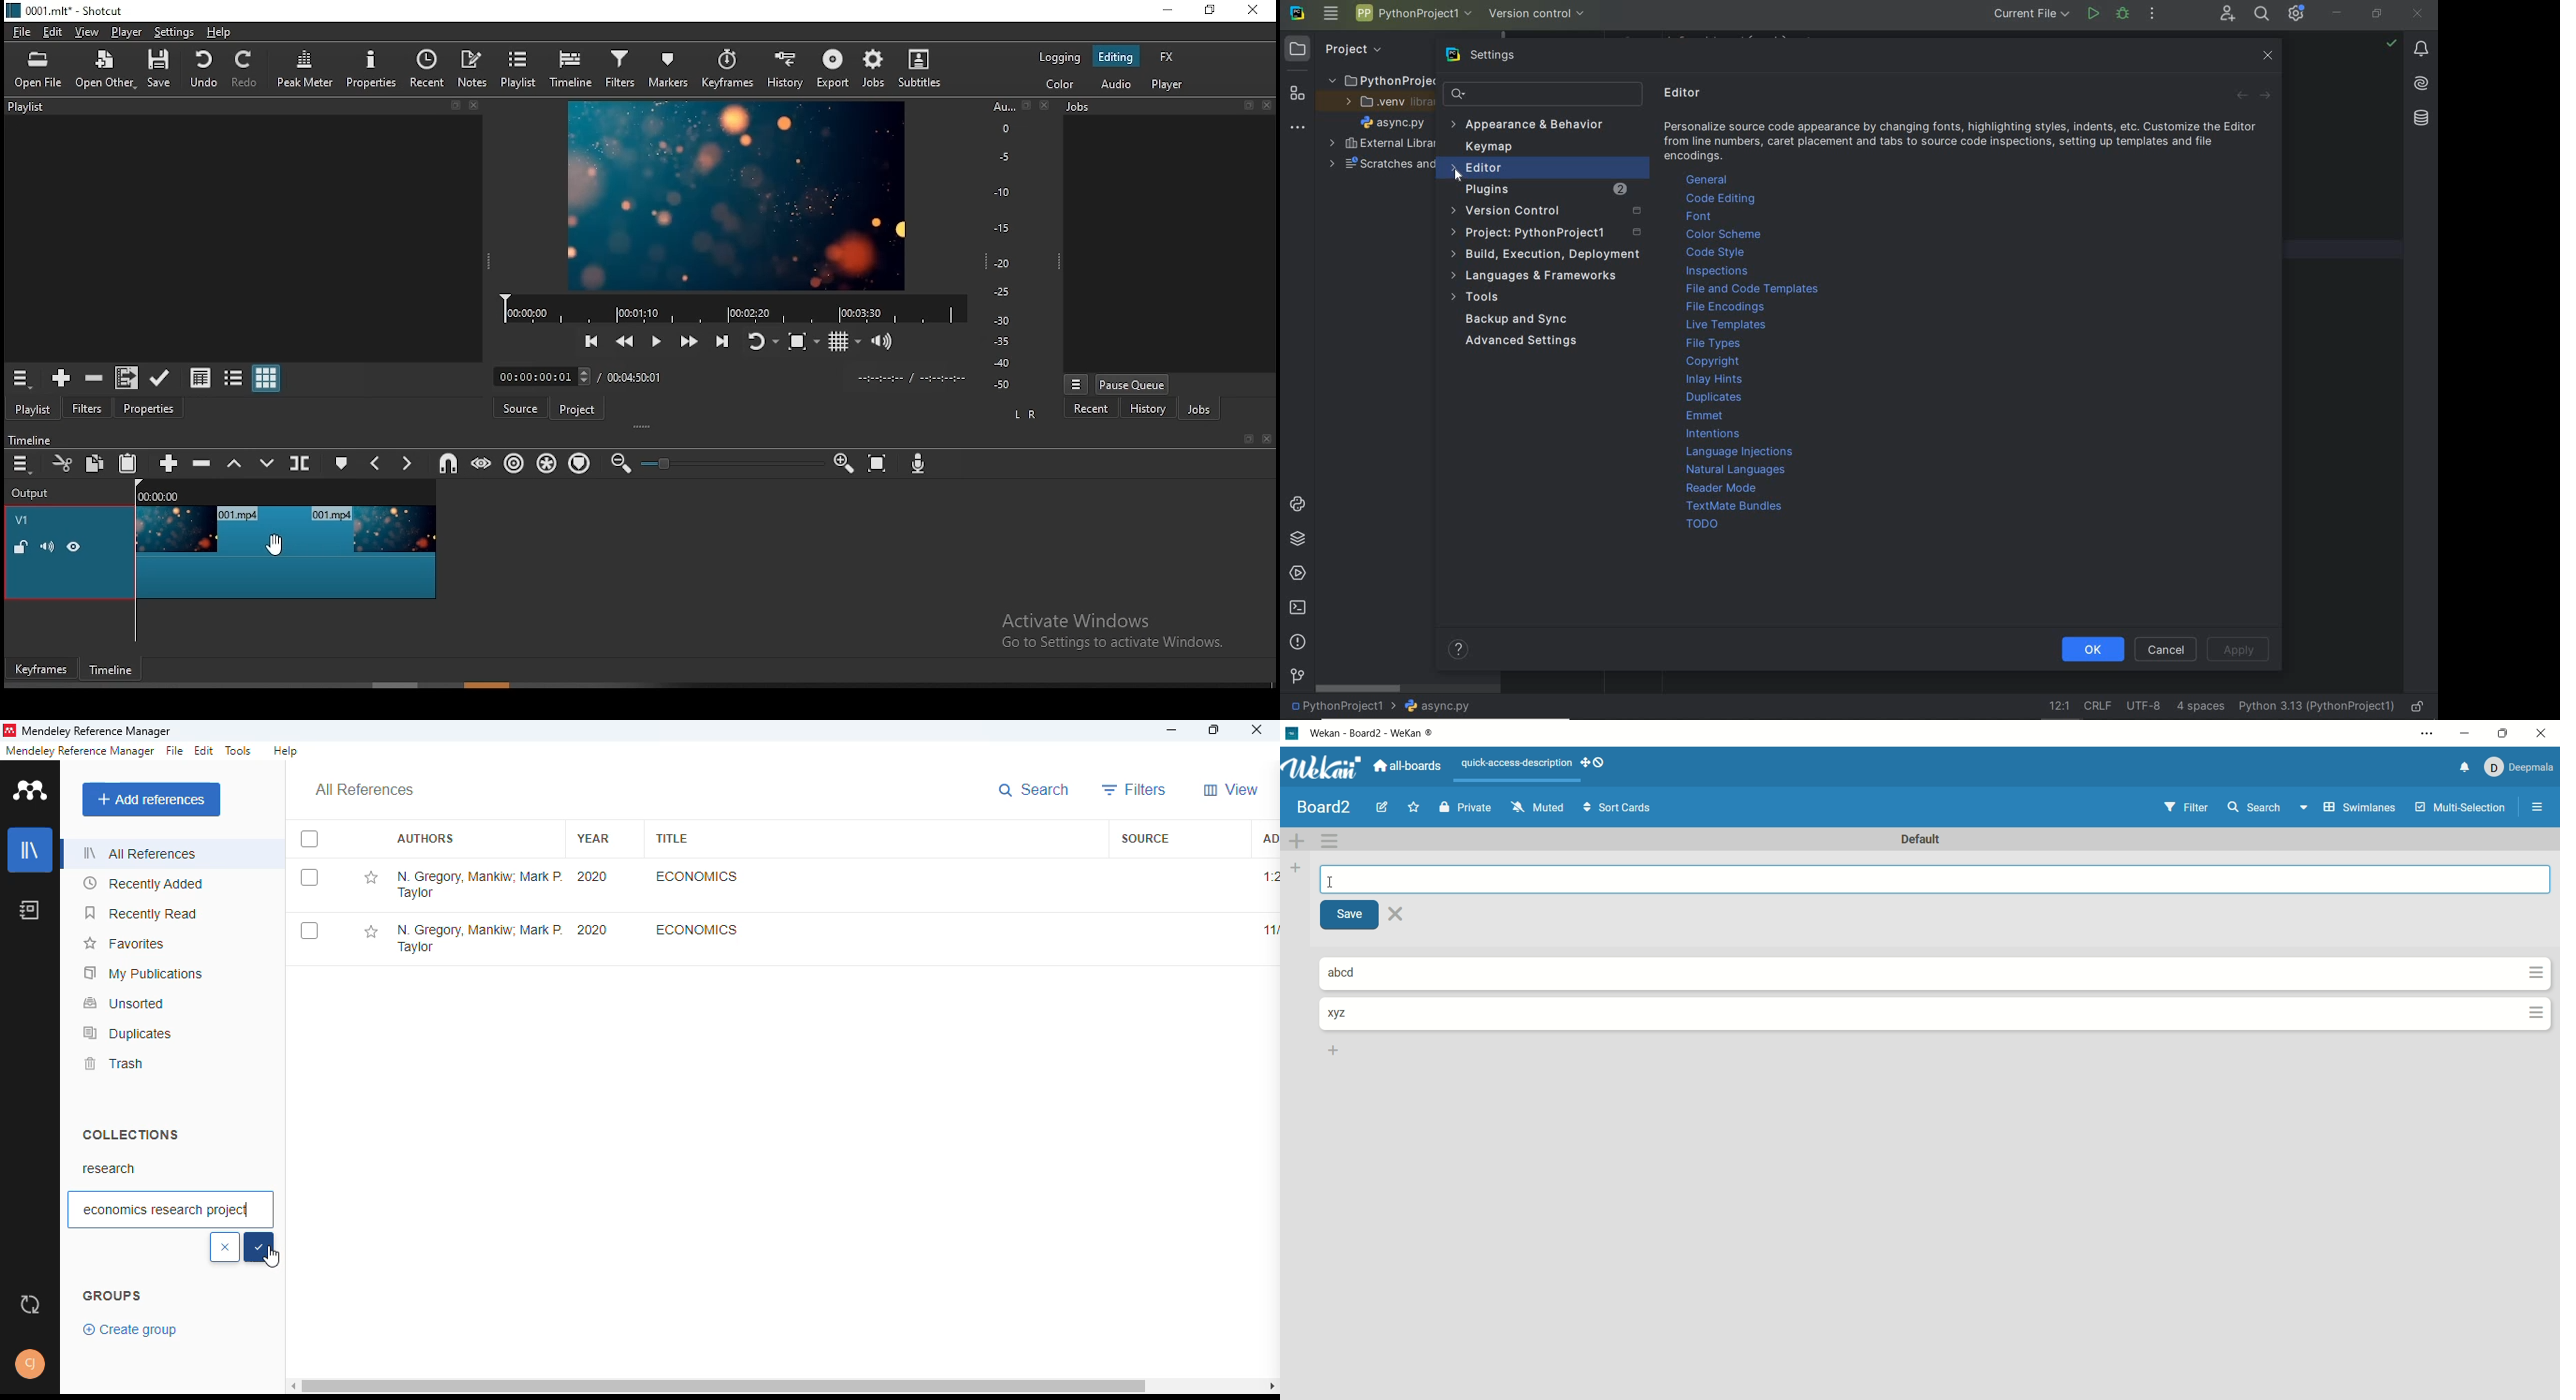 This screenshot has width=2576, height=1400. What do you see at coordinates (727, 67) in the screenshot?
I see `keyframes` at bounding box center [727, 67].